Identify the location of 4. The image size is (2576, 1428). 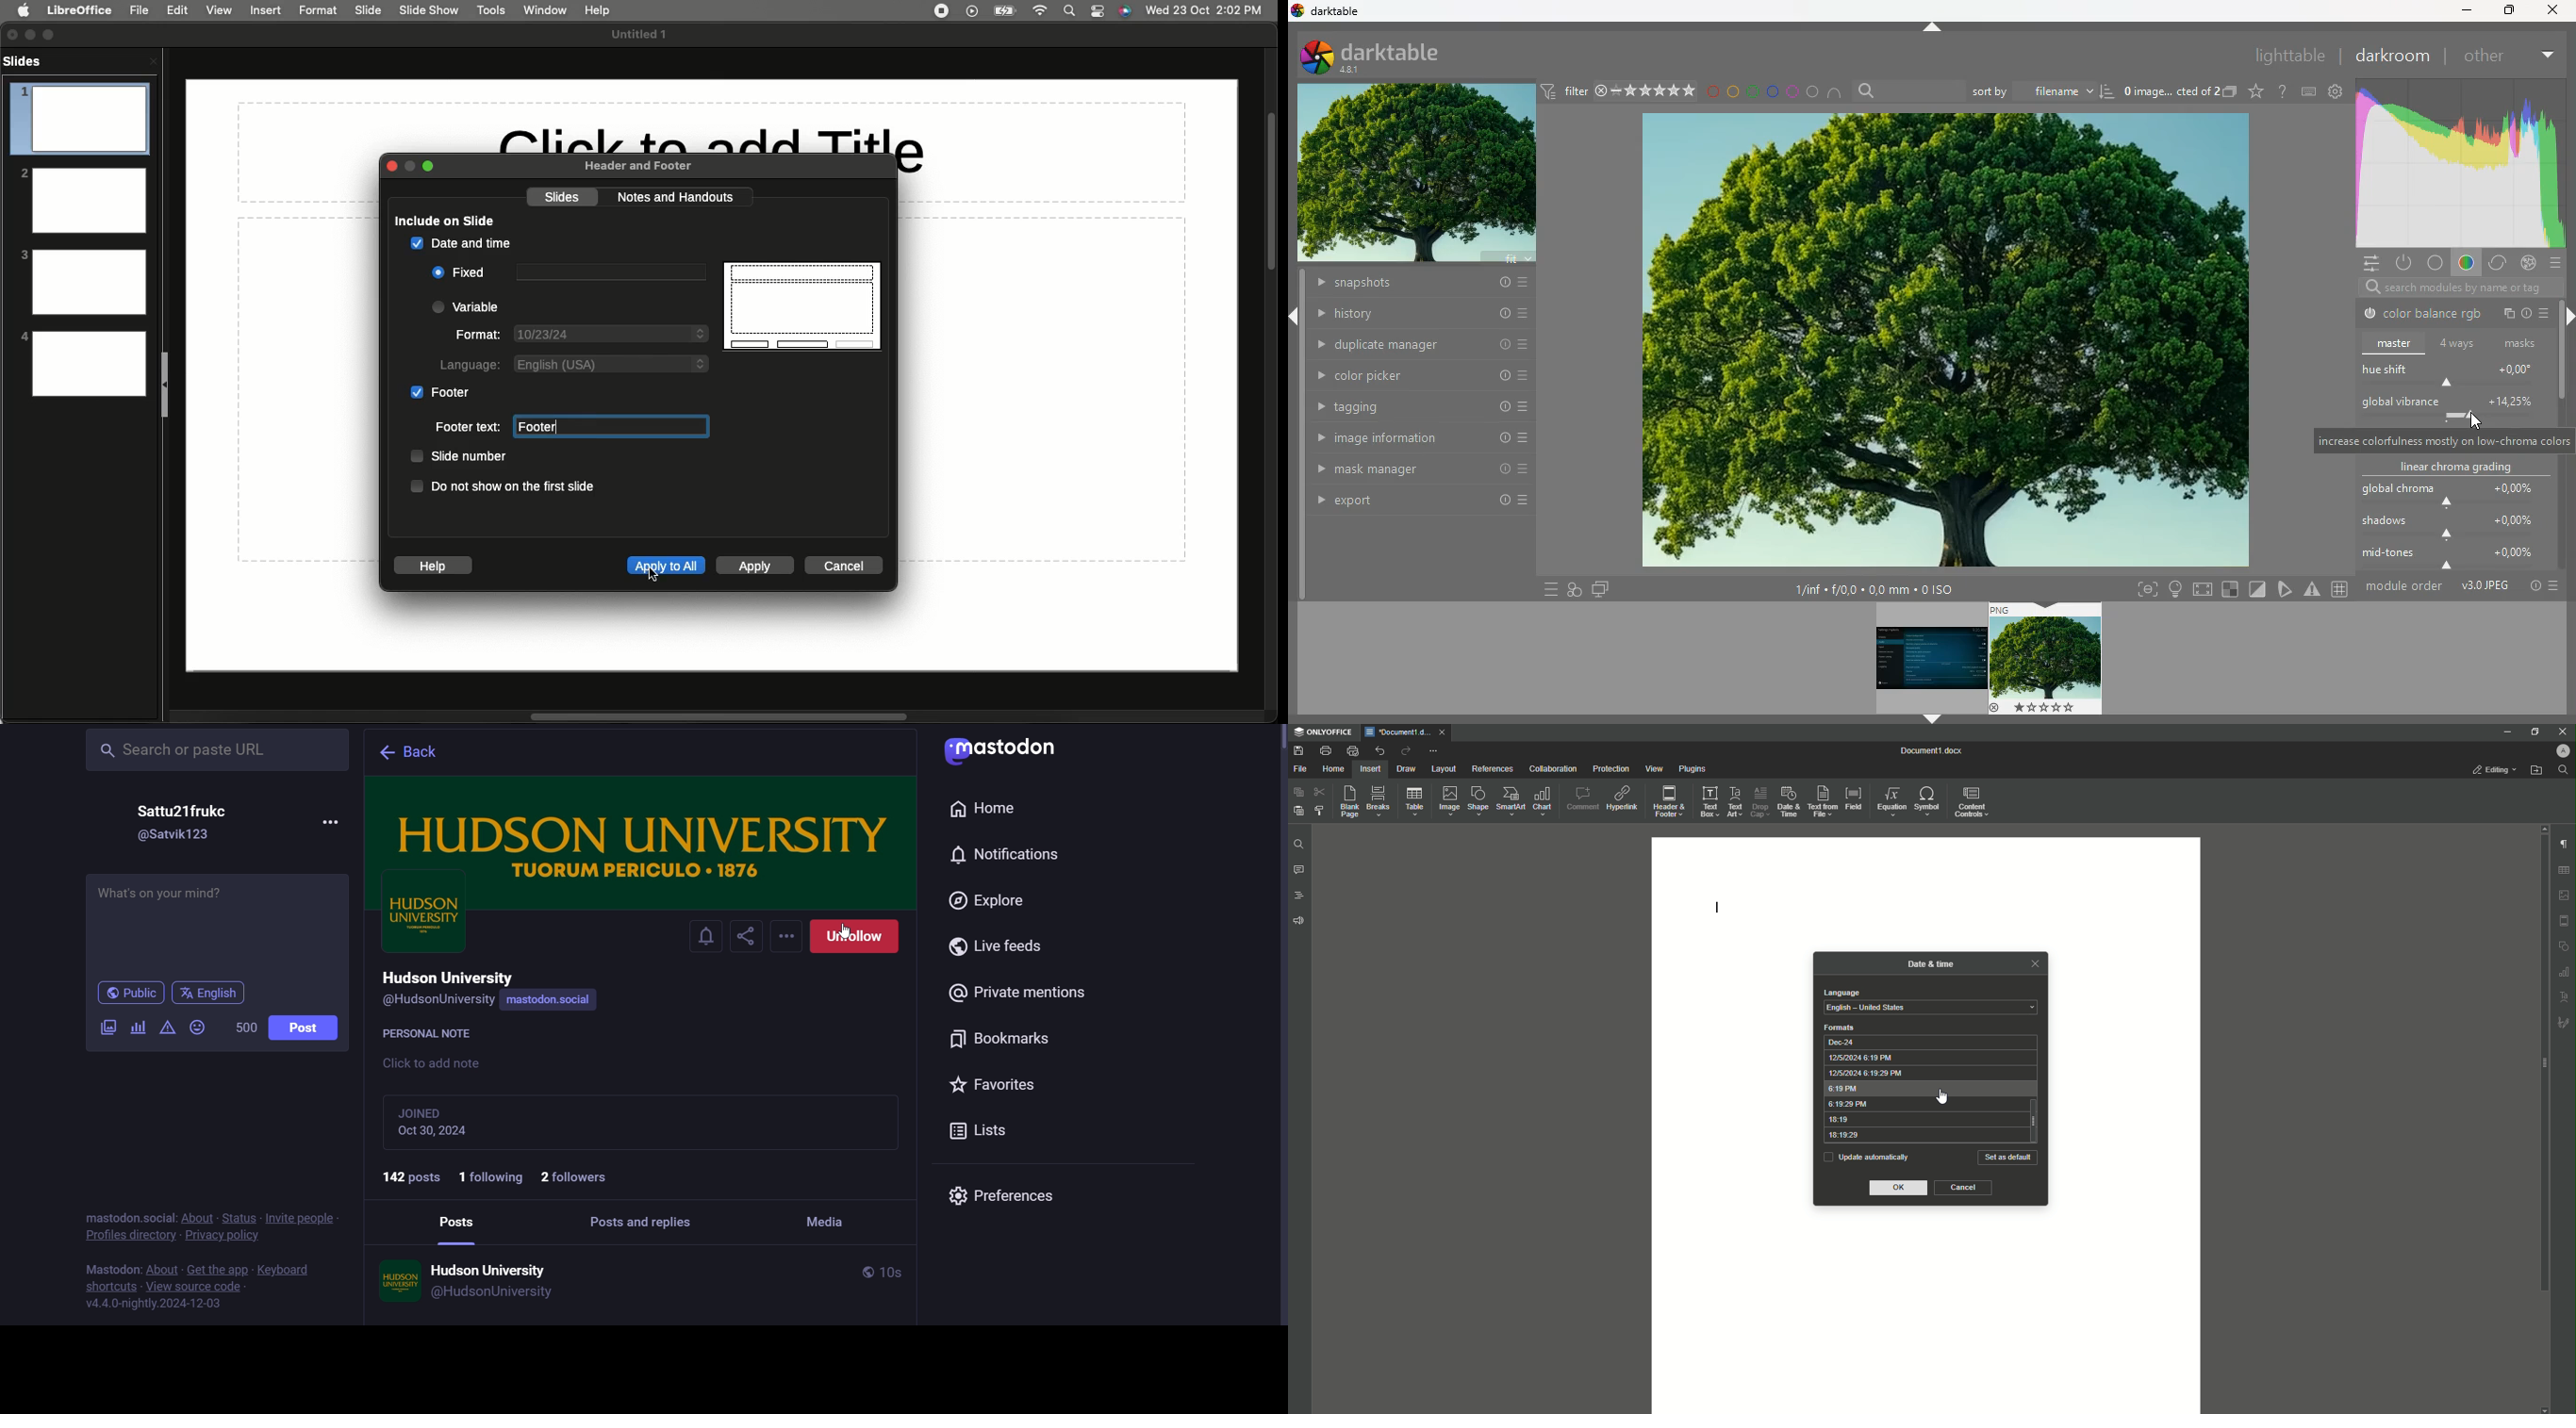
(83, 363).